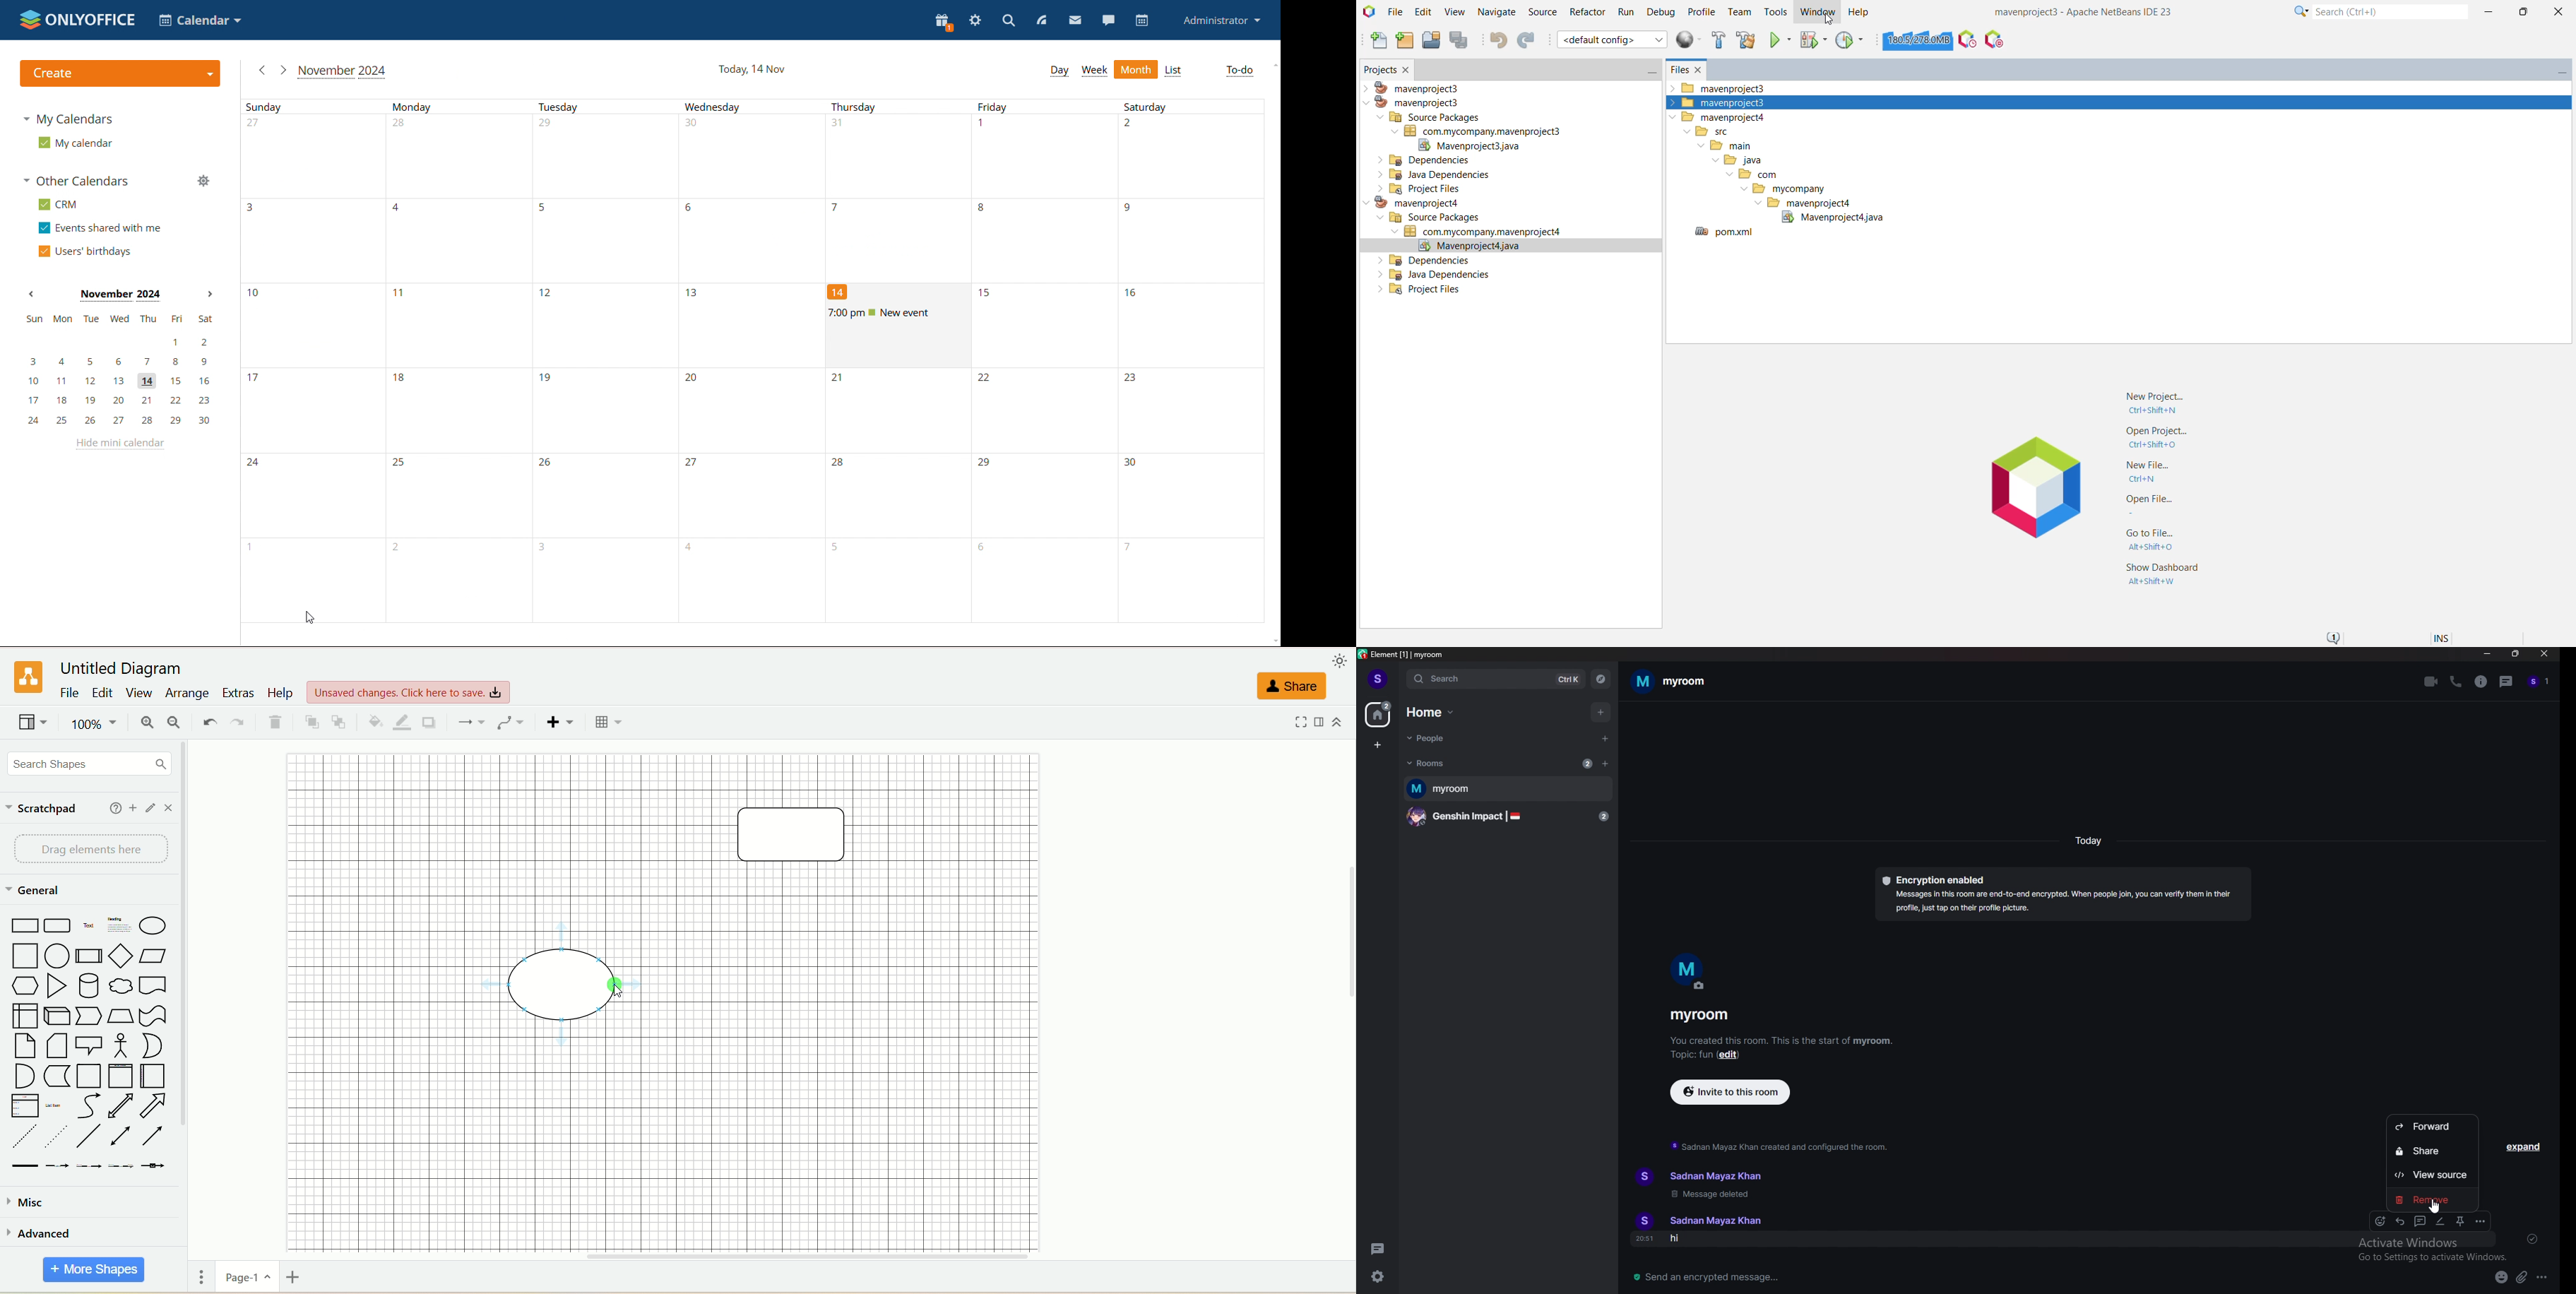 This screenshot has height=1316, width=2576. What do you see at coordinates (2419, 1221) in the screenshot?
I see `threads` at bounding box center [2419, 1221].